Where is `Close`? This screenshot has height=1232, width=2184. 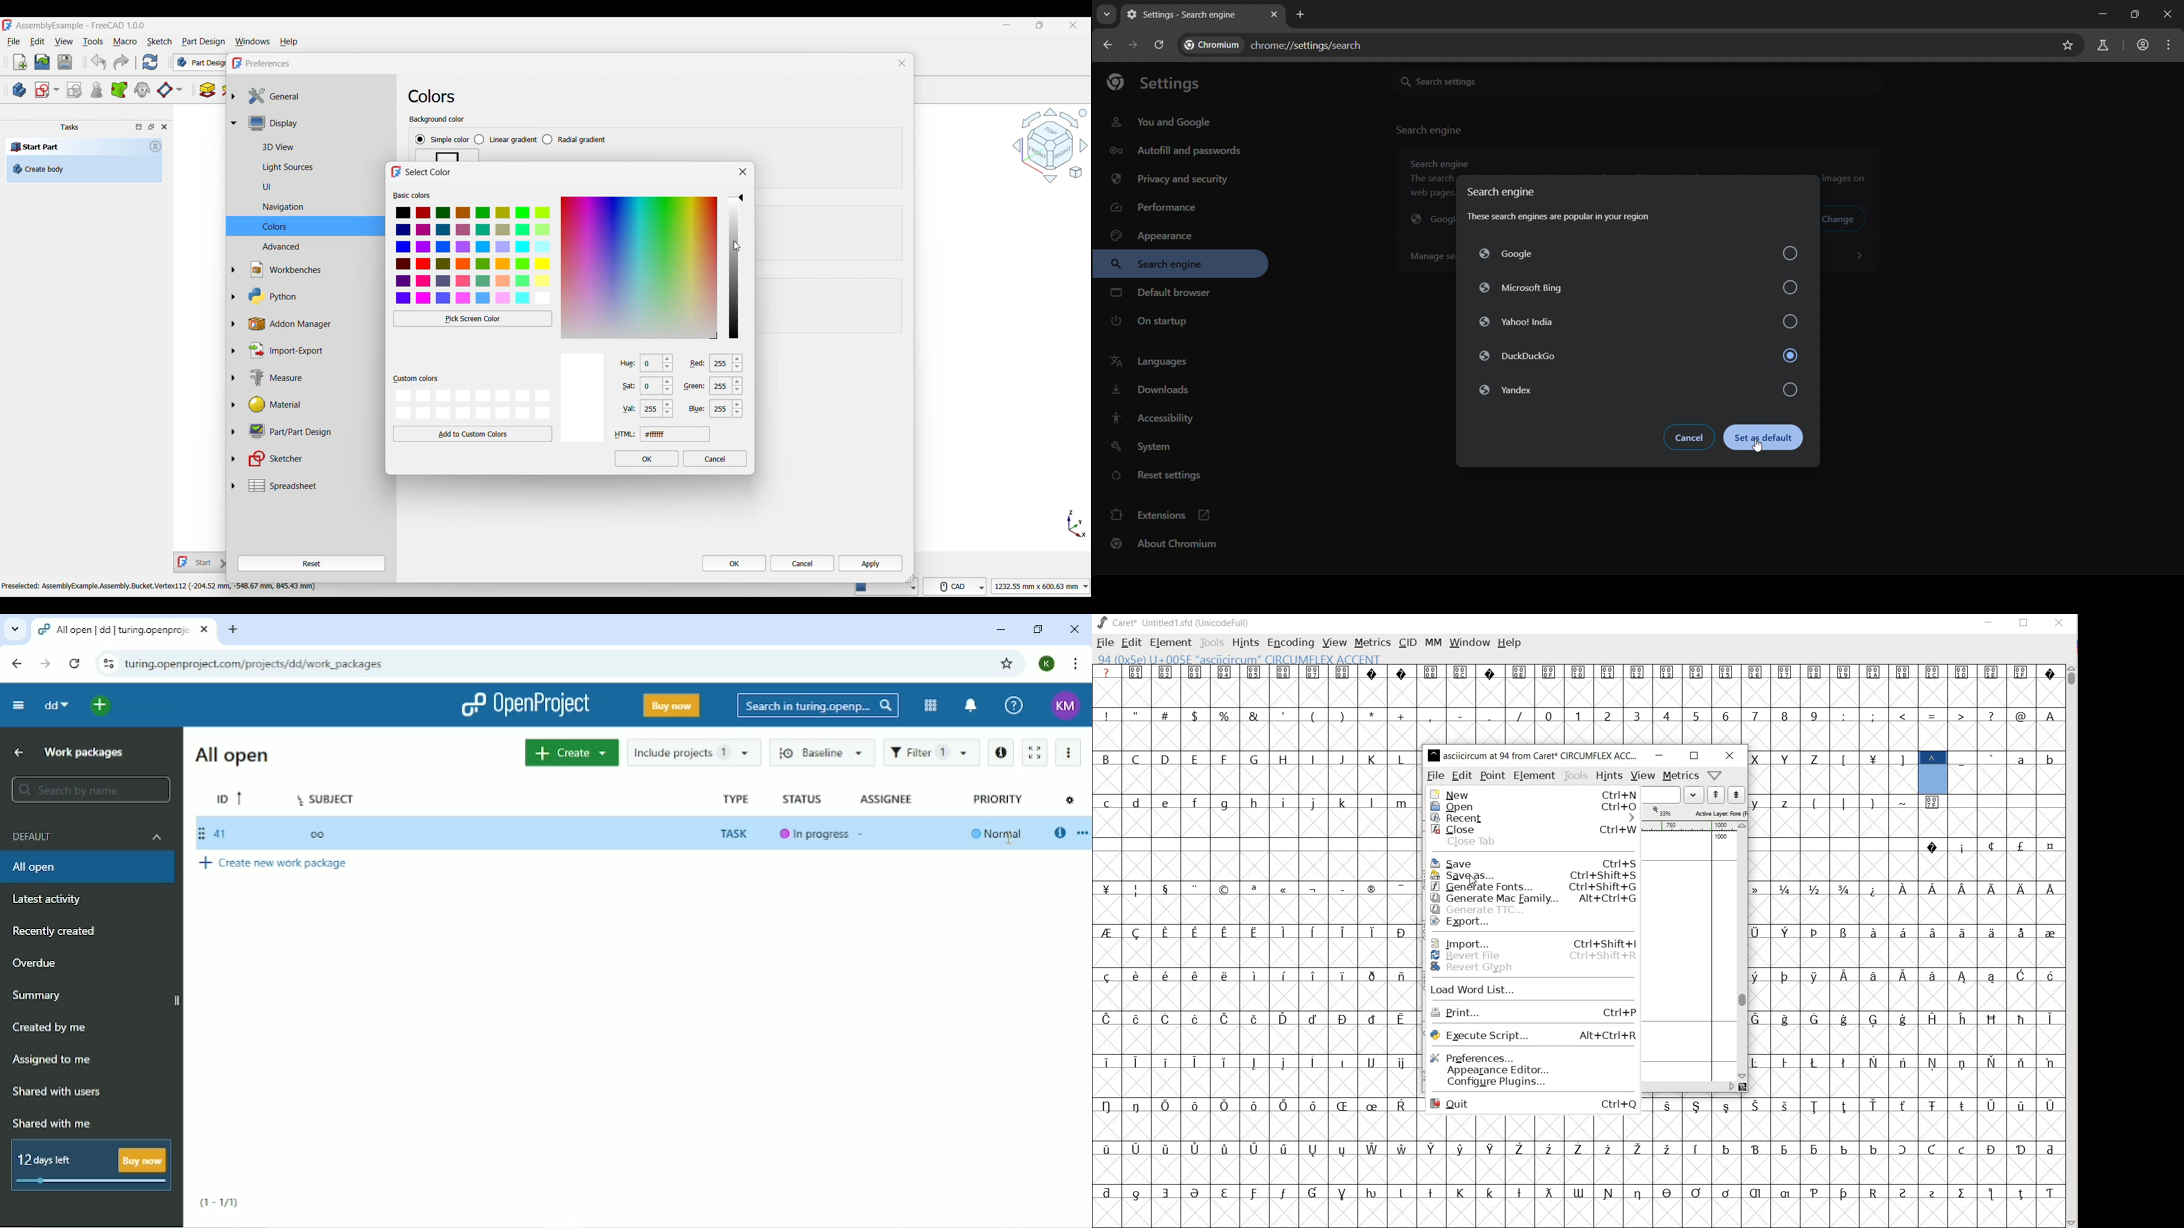 Close is located at coordinates (902, 63).